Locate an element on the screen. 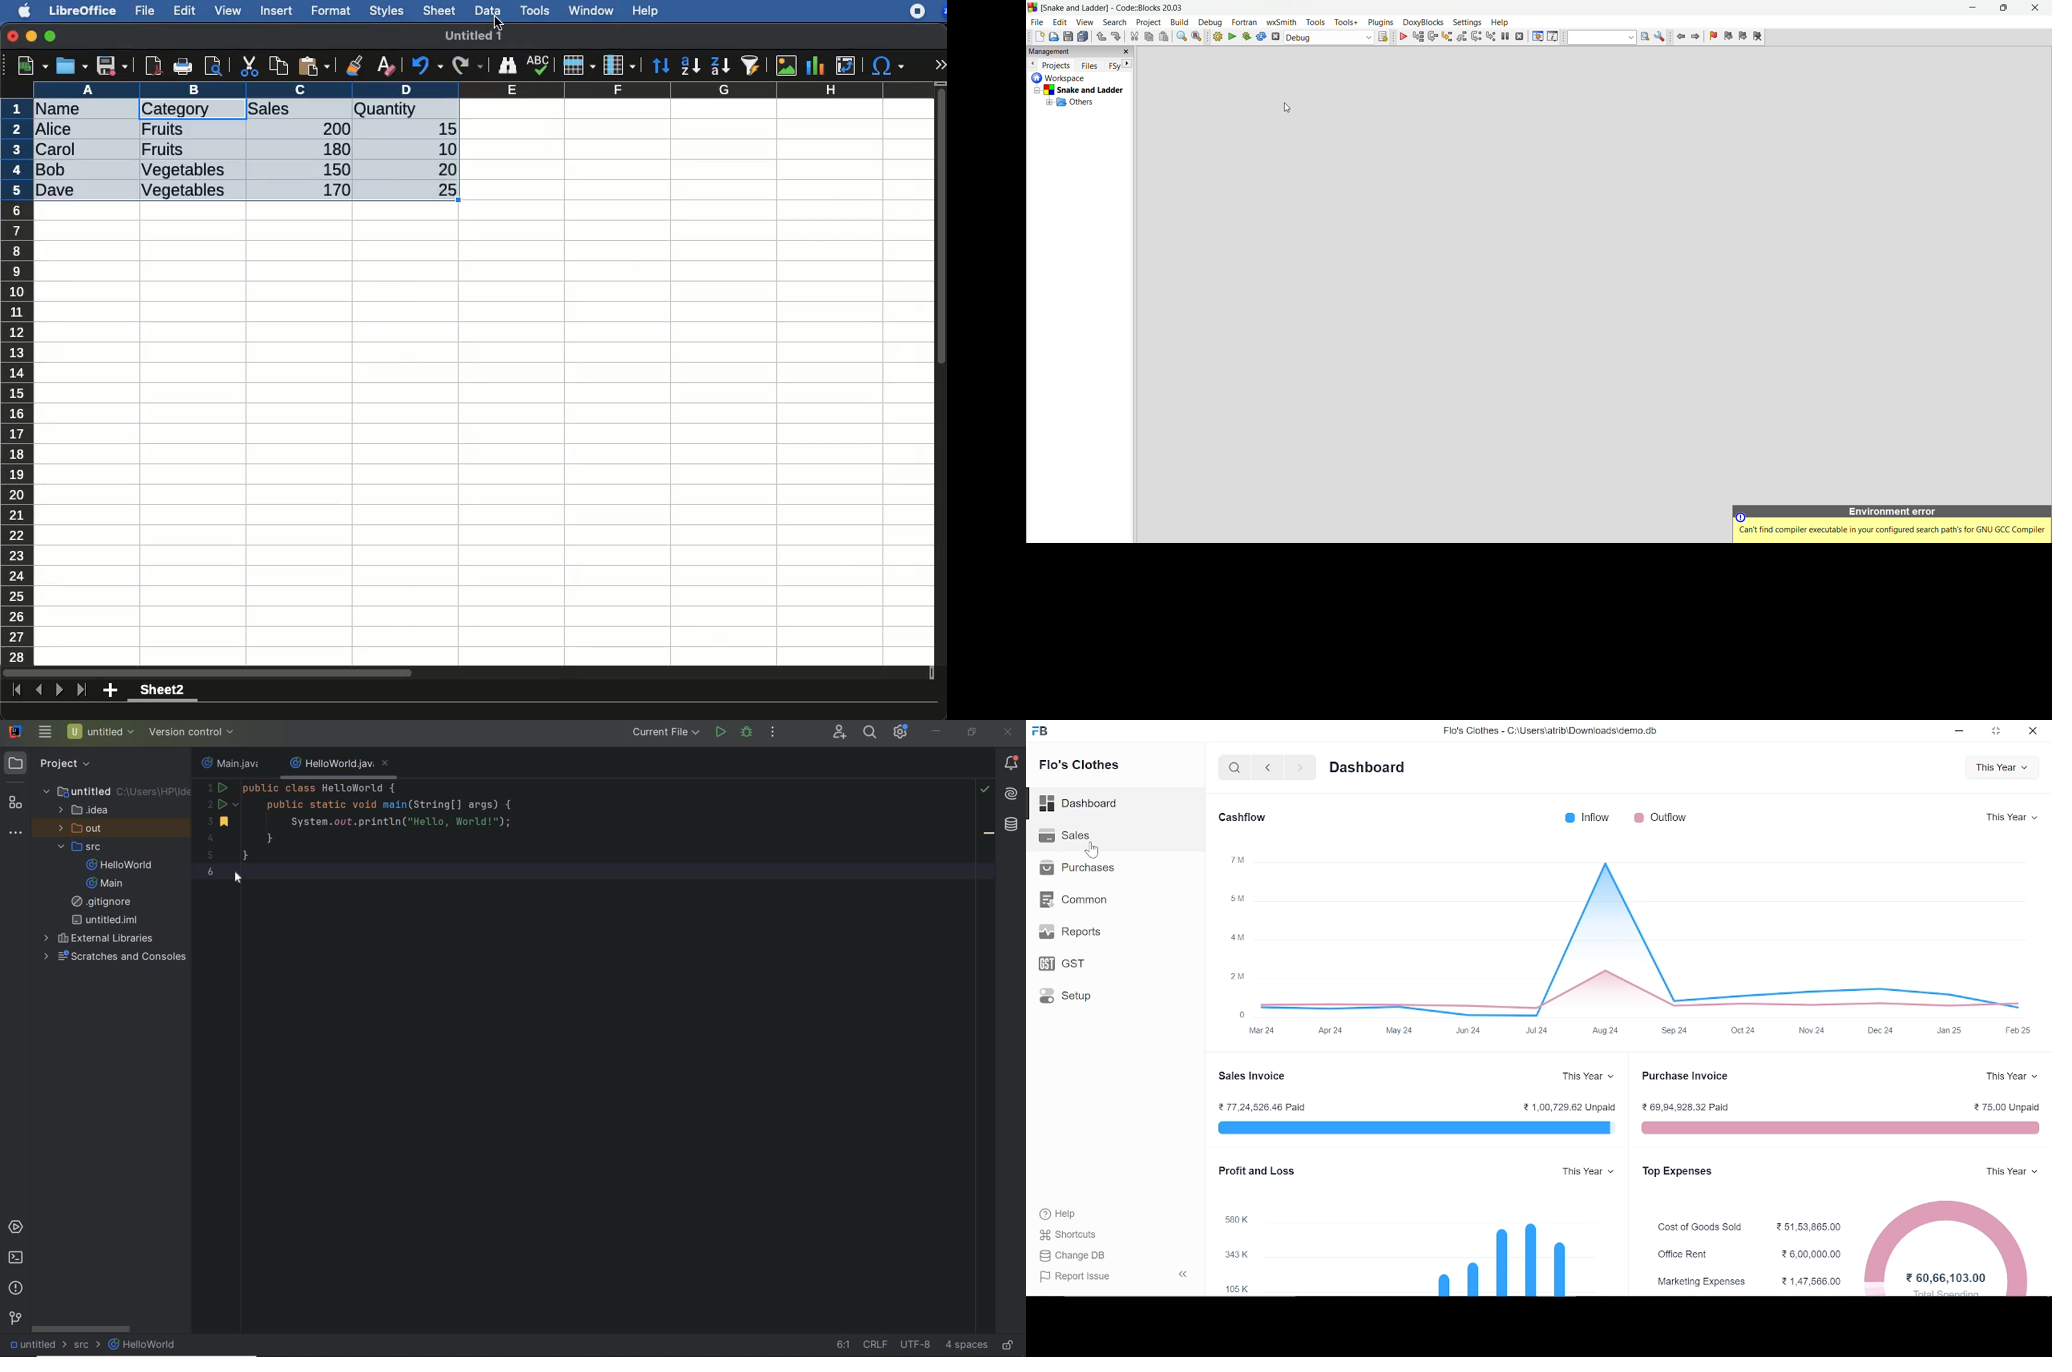  2 69,94,928.32 Paid is located at coordinates (1684, 1108).